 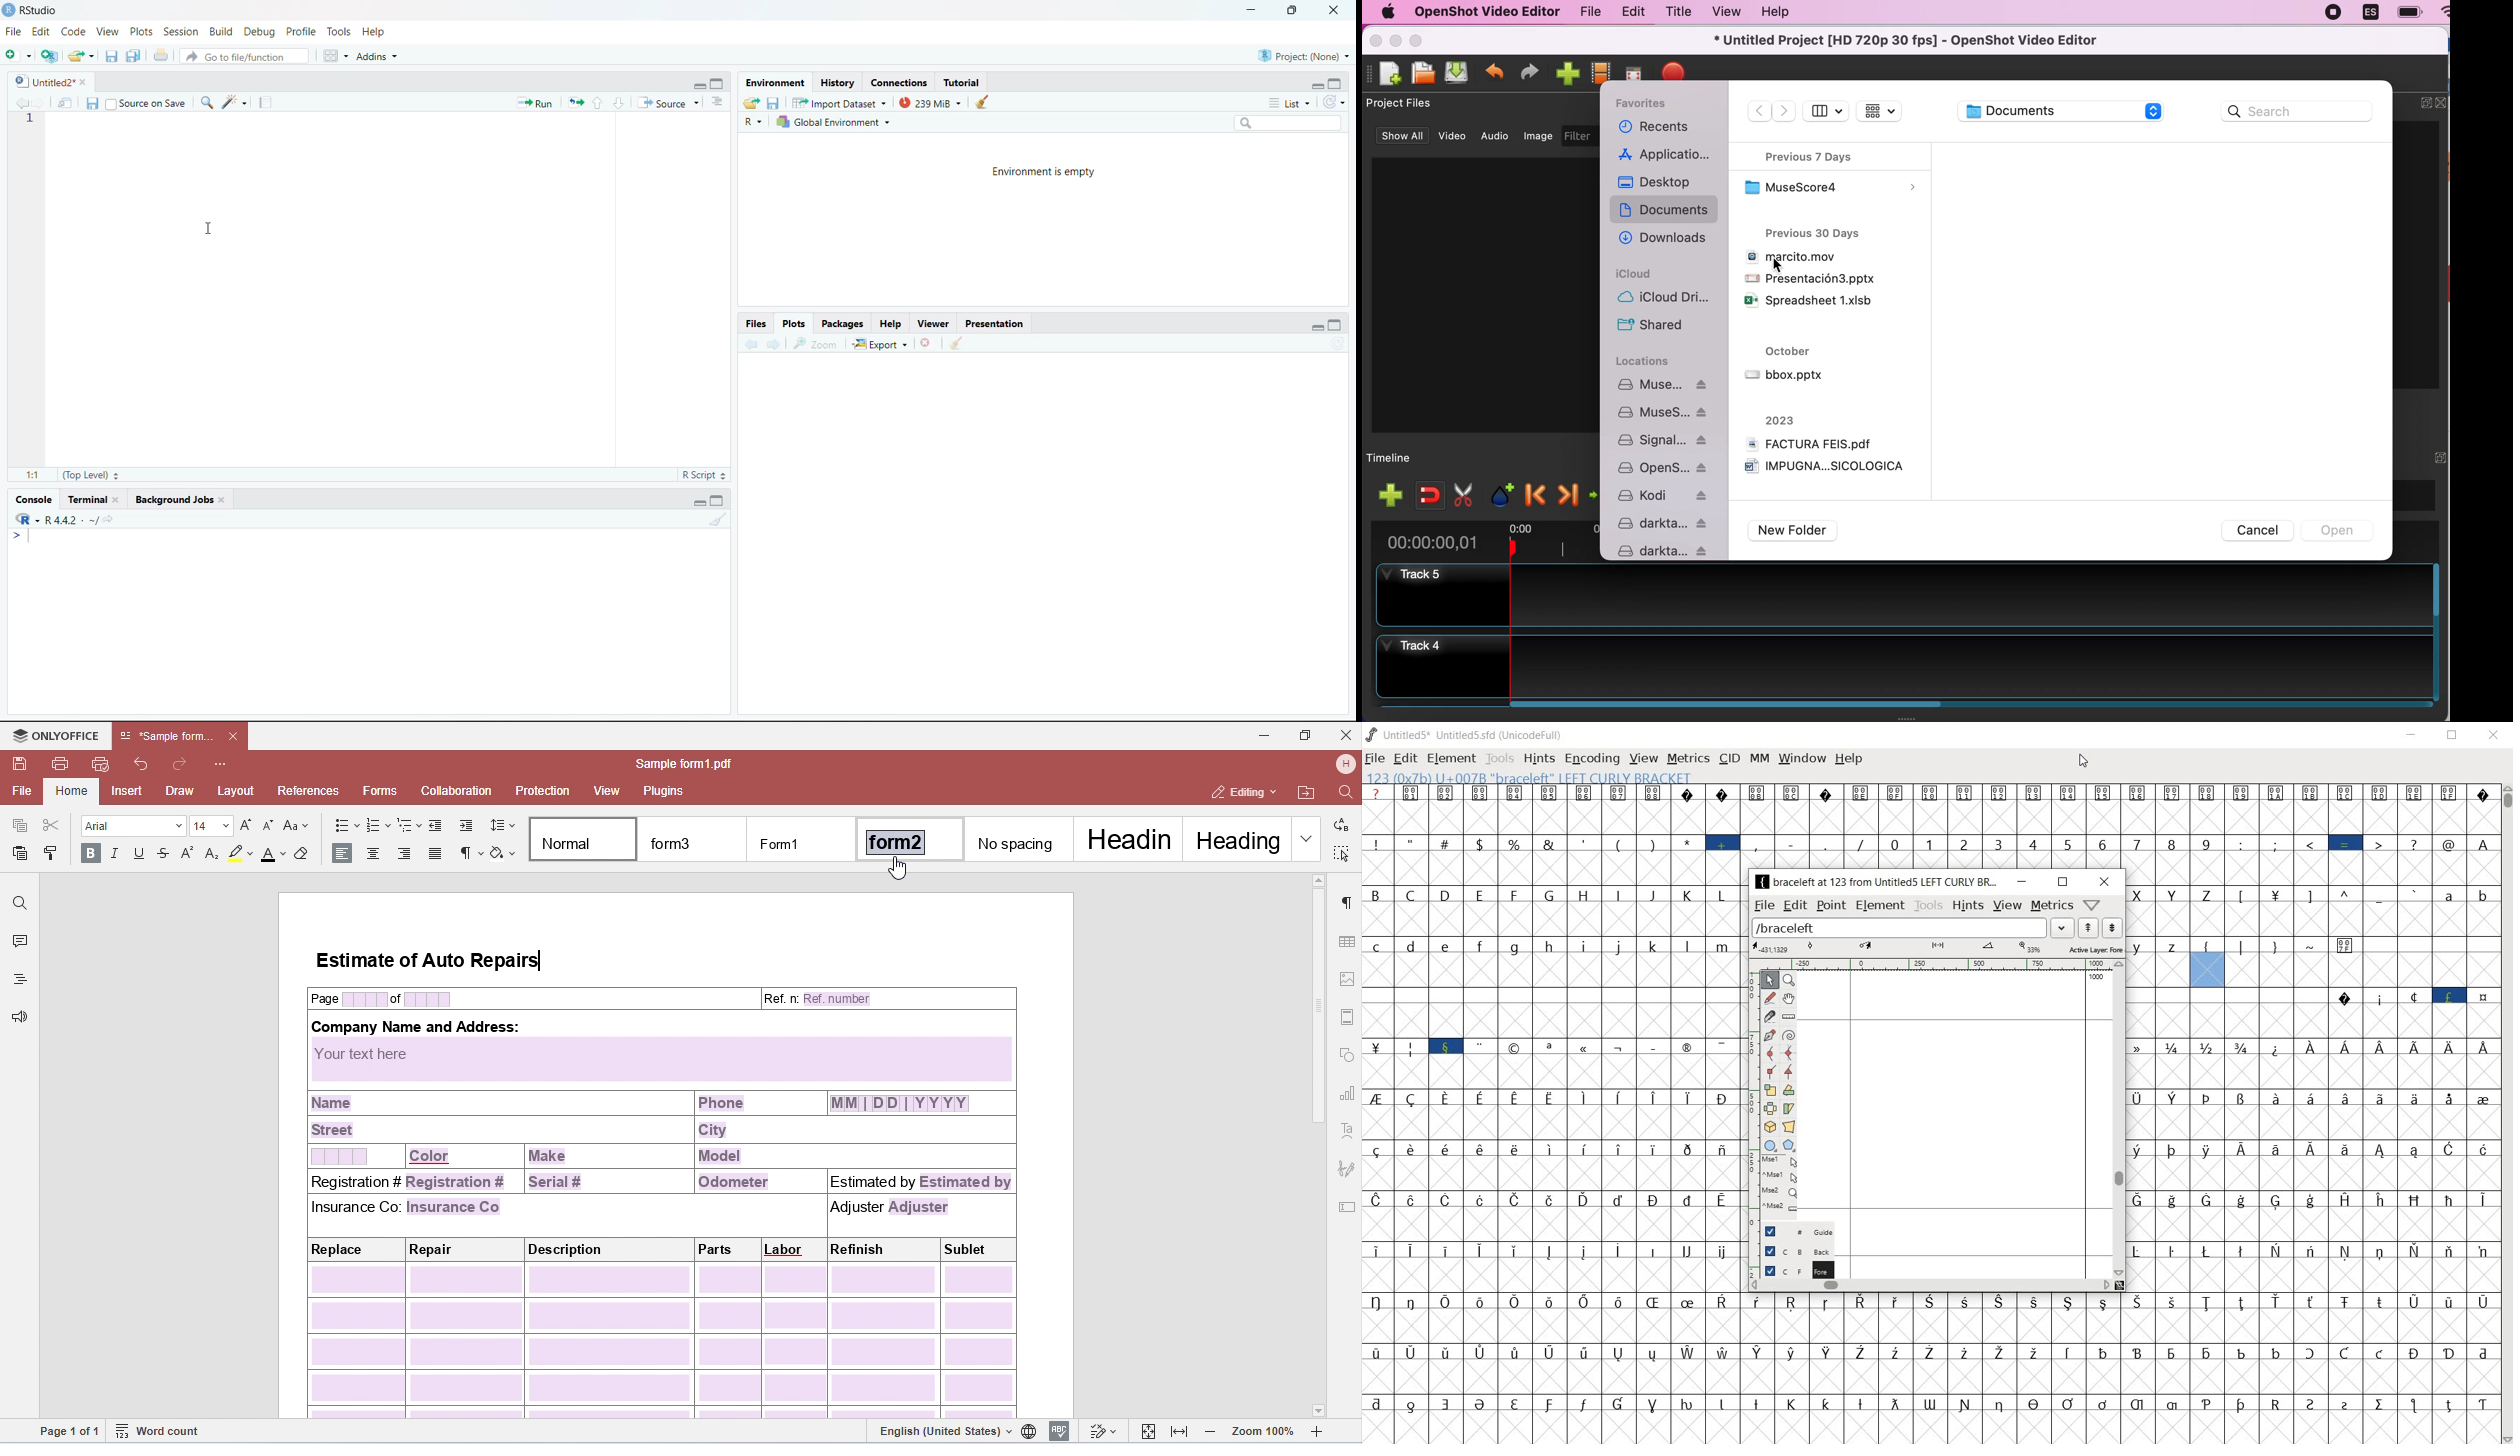 I want to click on 1:1, so click(x=32, y=473).